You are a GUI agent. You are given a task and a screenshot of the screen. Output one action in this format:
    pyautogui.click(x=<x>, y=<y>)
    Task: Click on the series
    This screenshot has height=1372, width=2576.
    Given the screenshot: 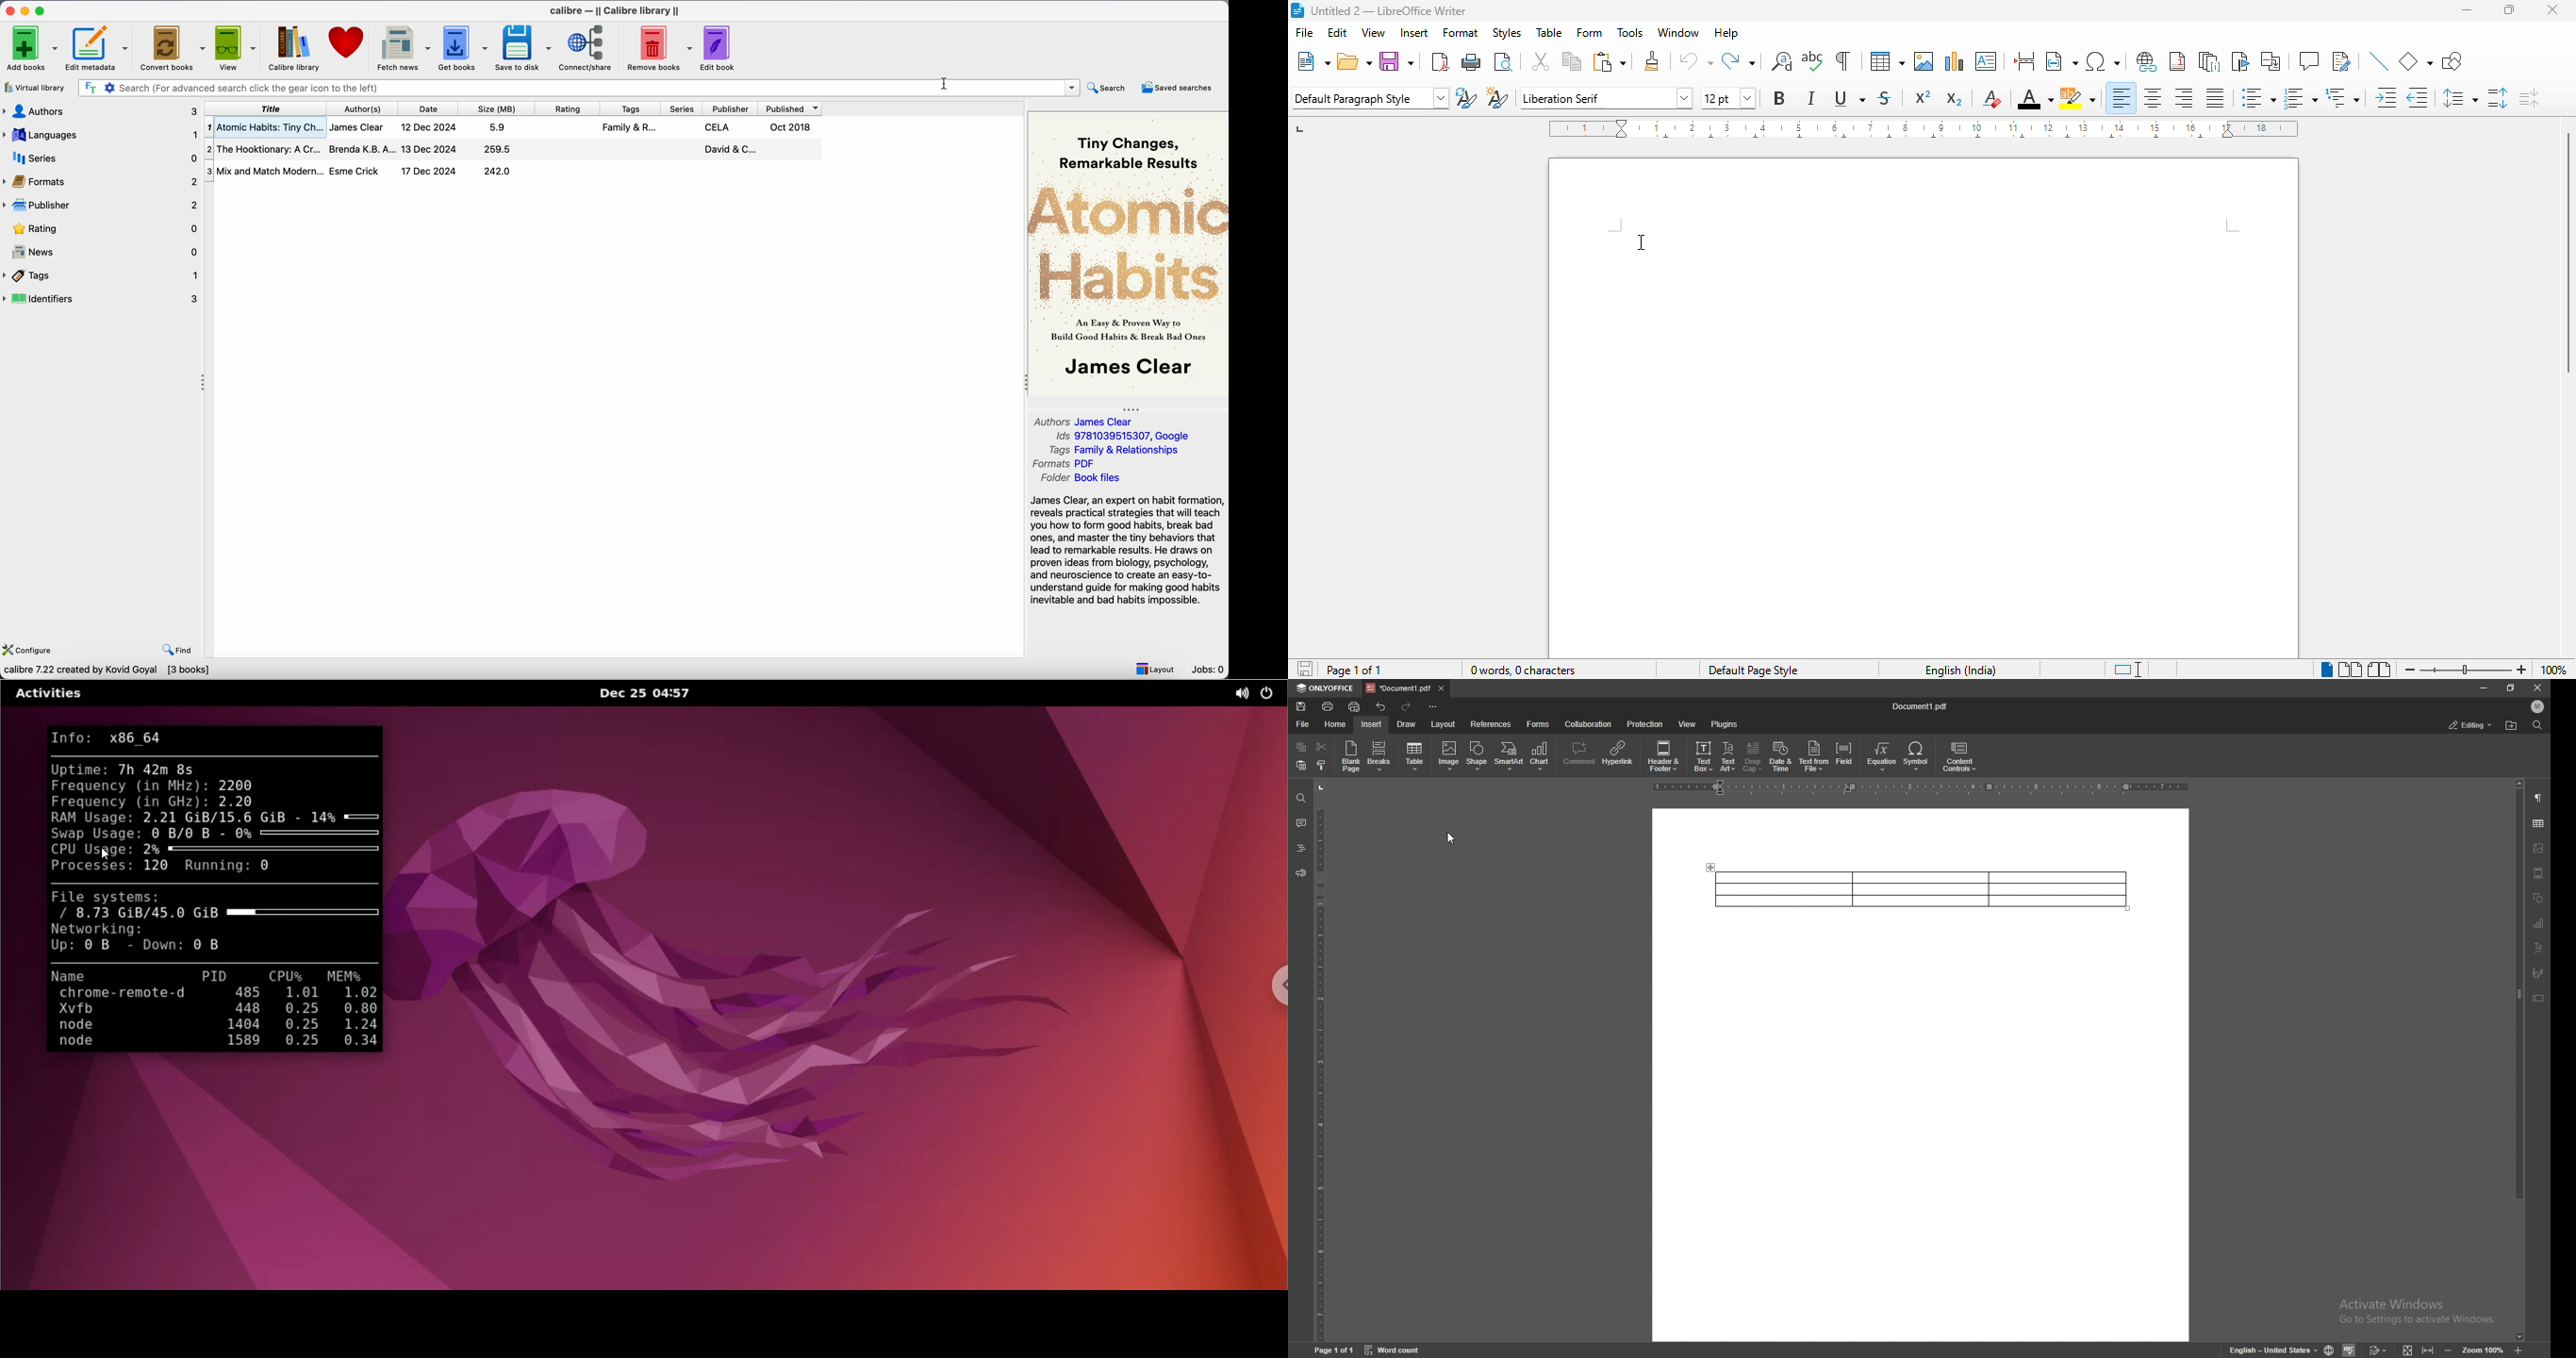 What is the action you would take?
    pyautogui.click(x=681, y=108)
    